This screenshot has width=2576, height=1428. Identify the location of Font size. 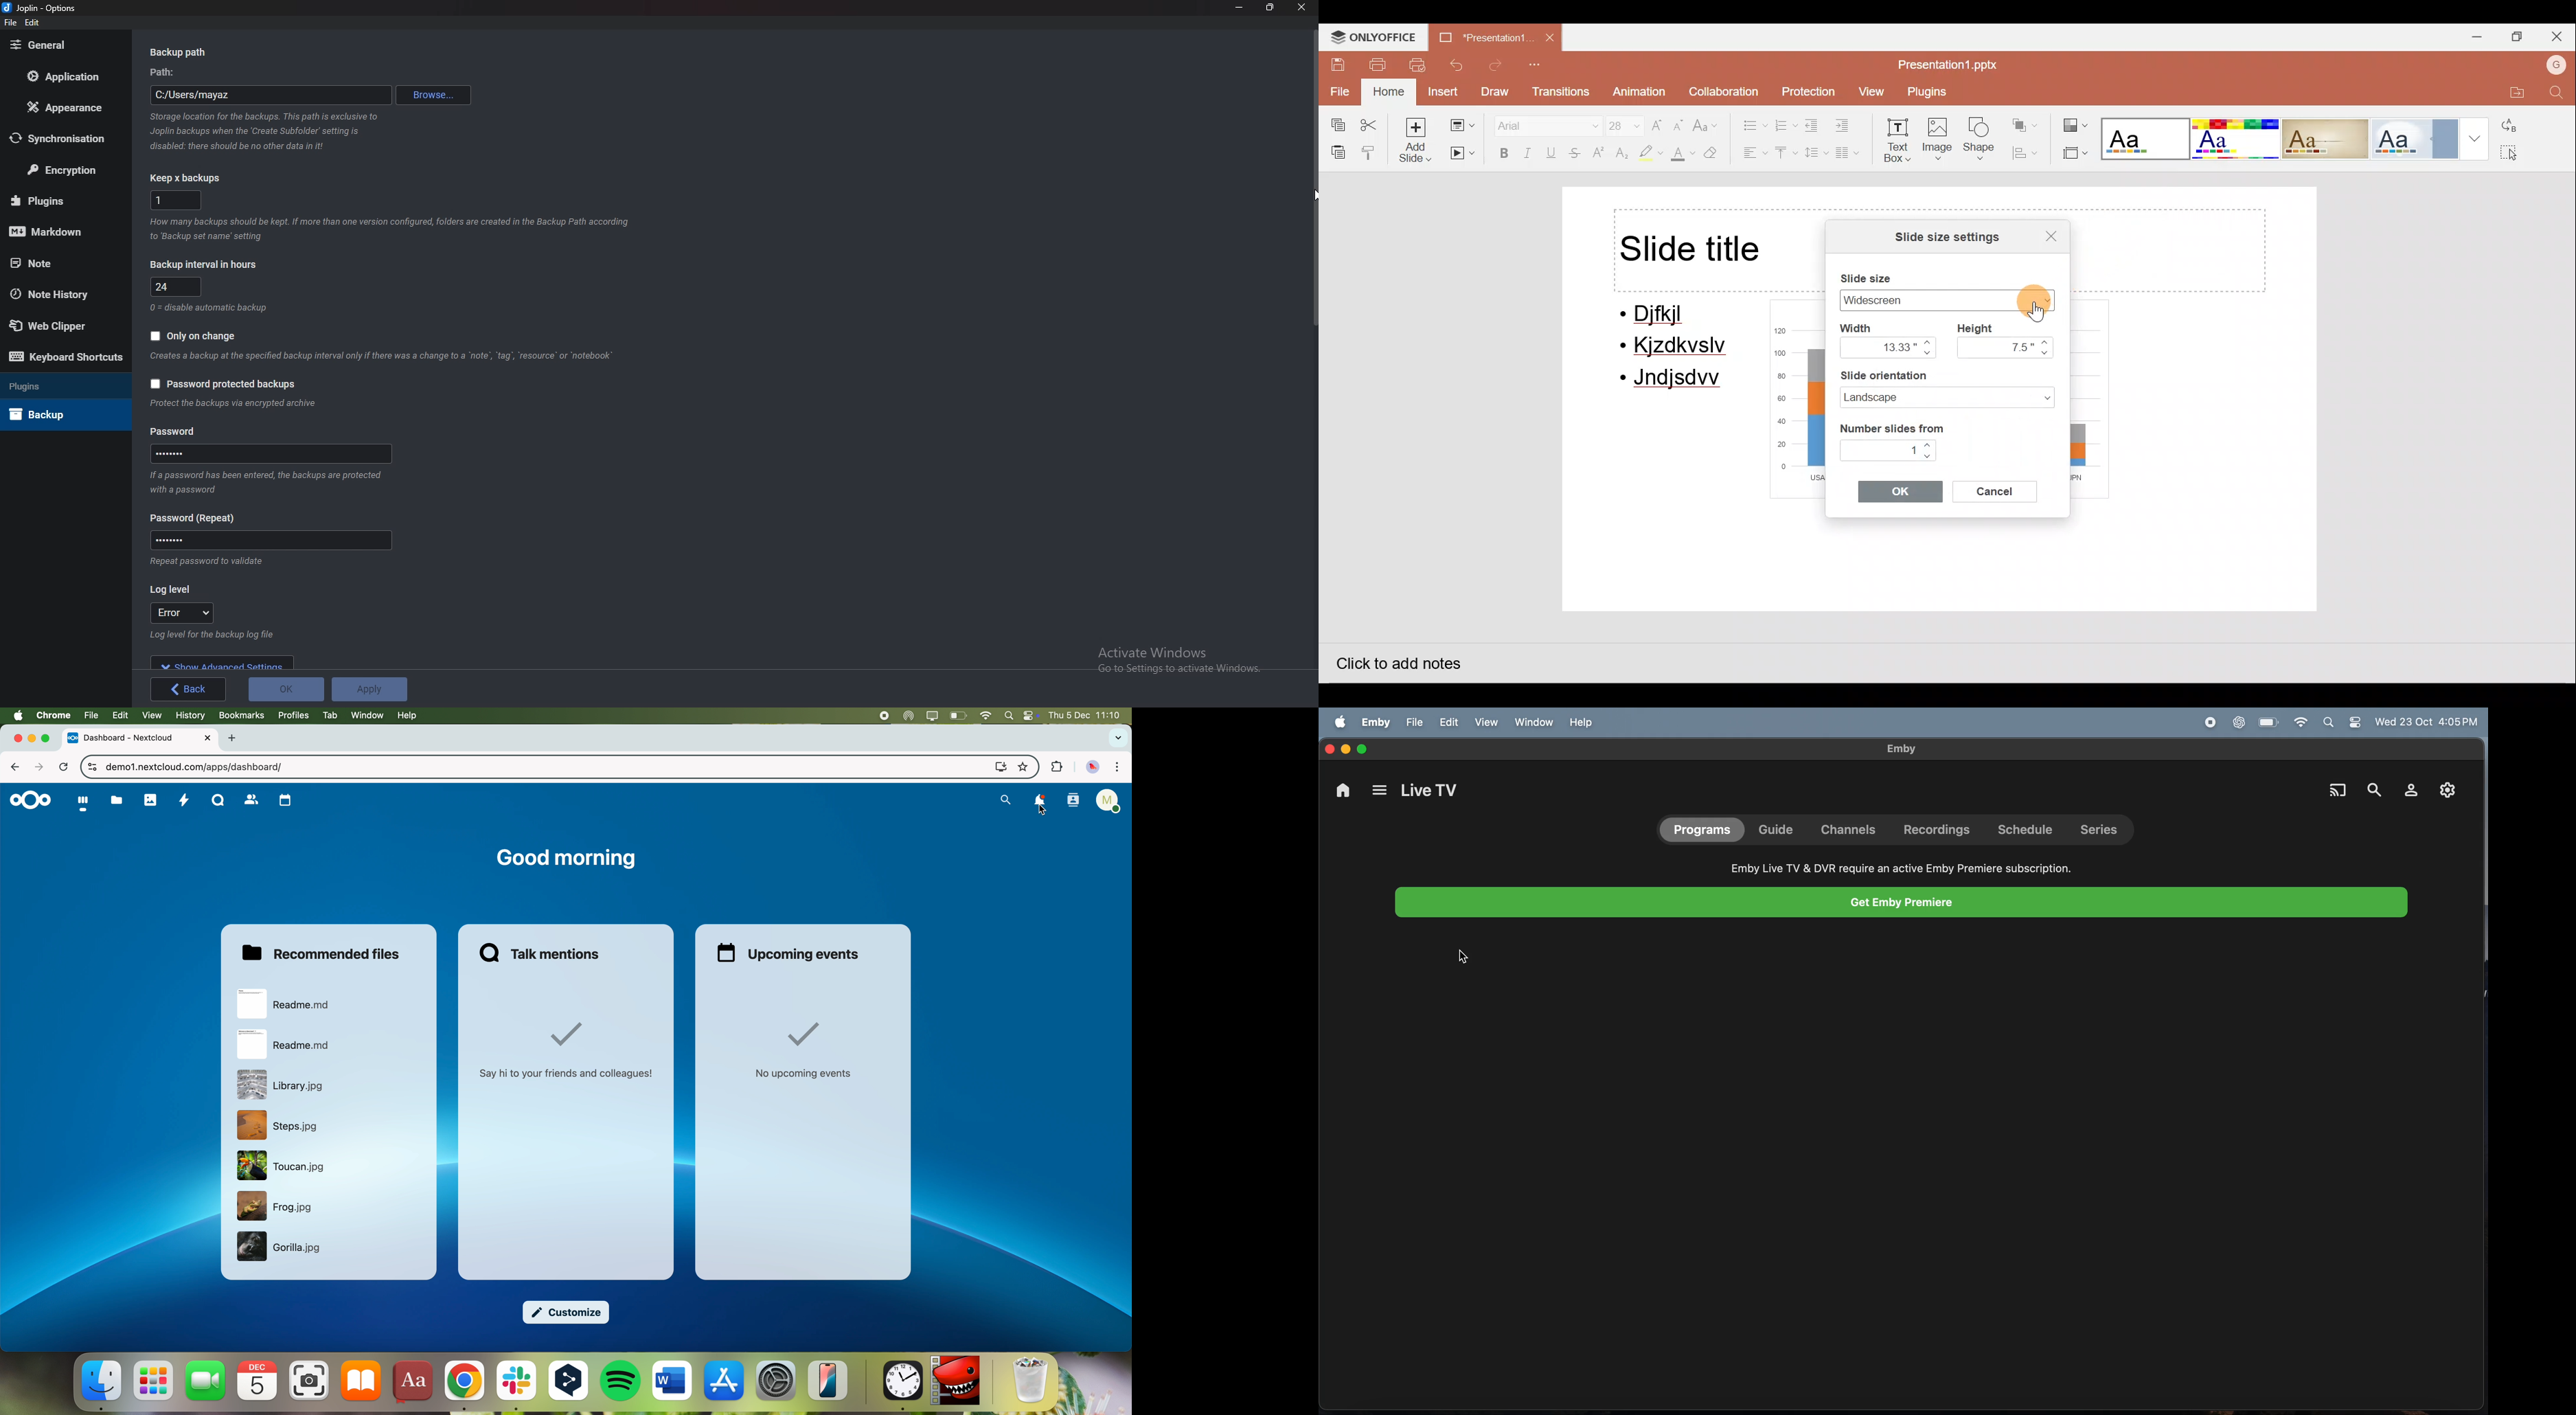
(1617, 123).